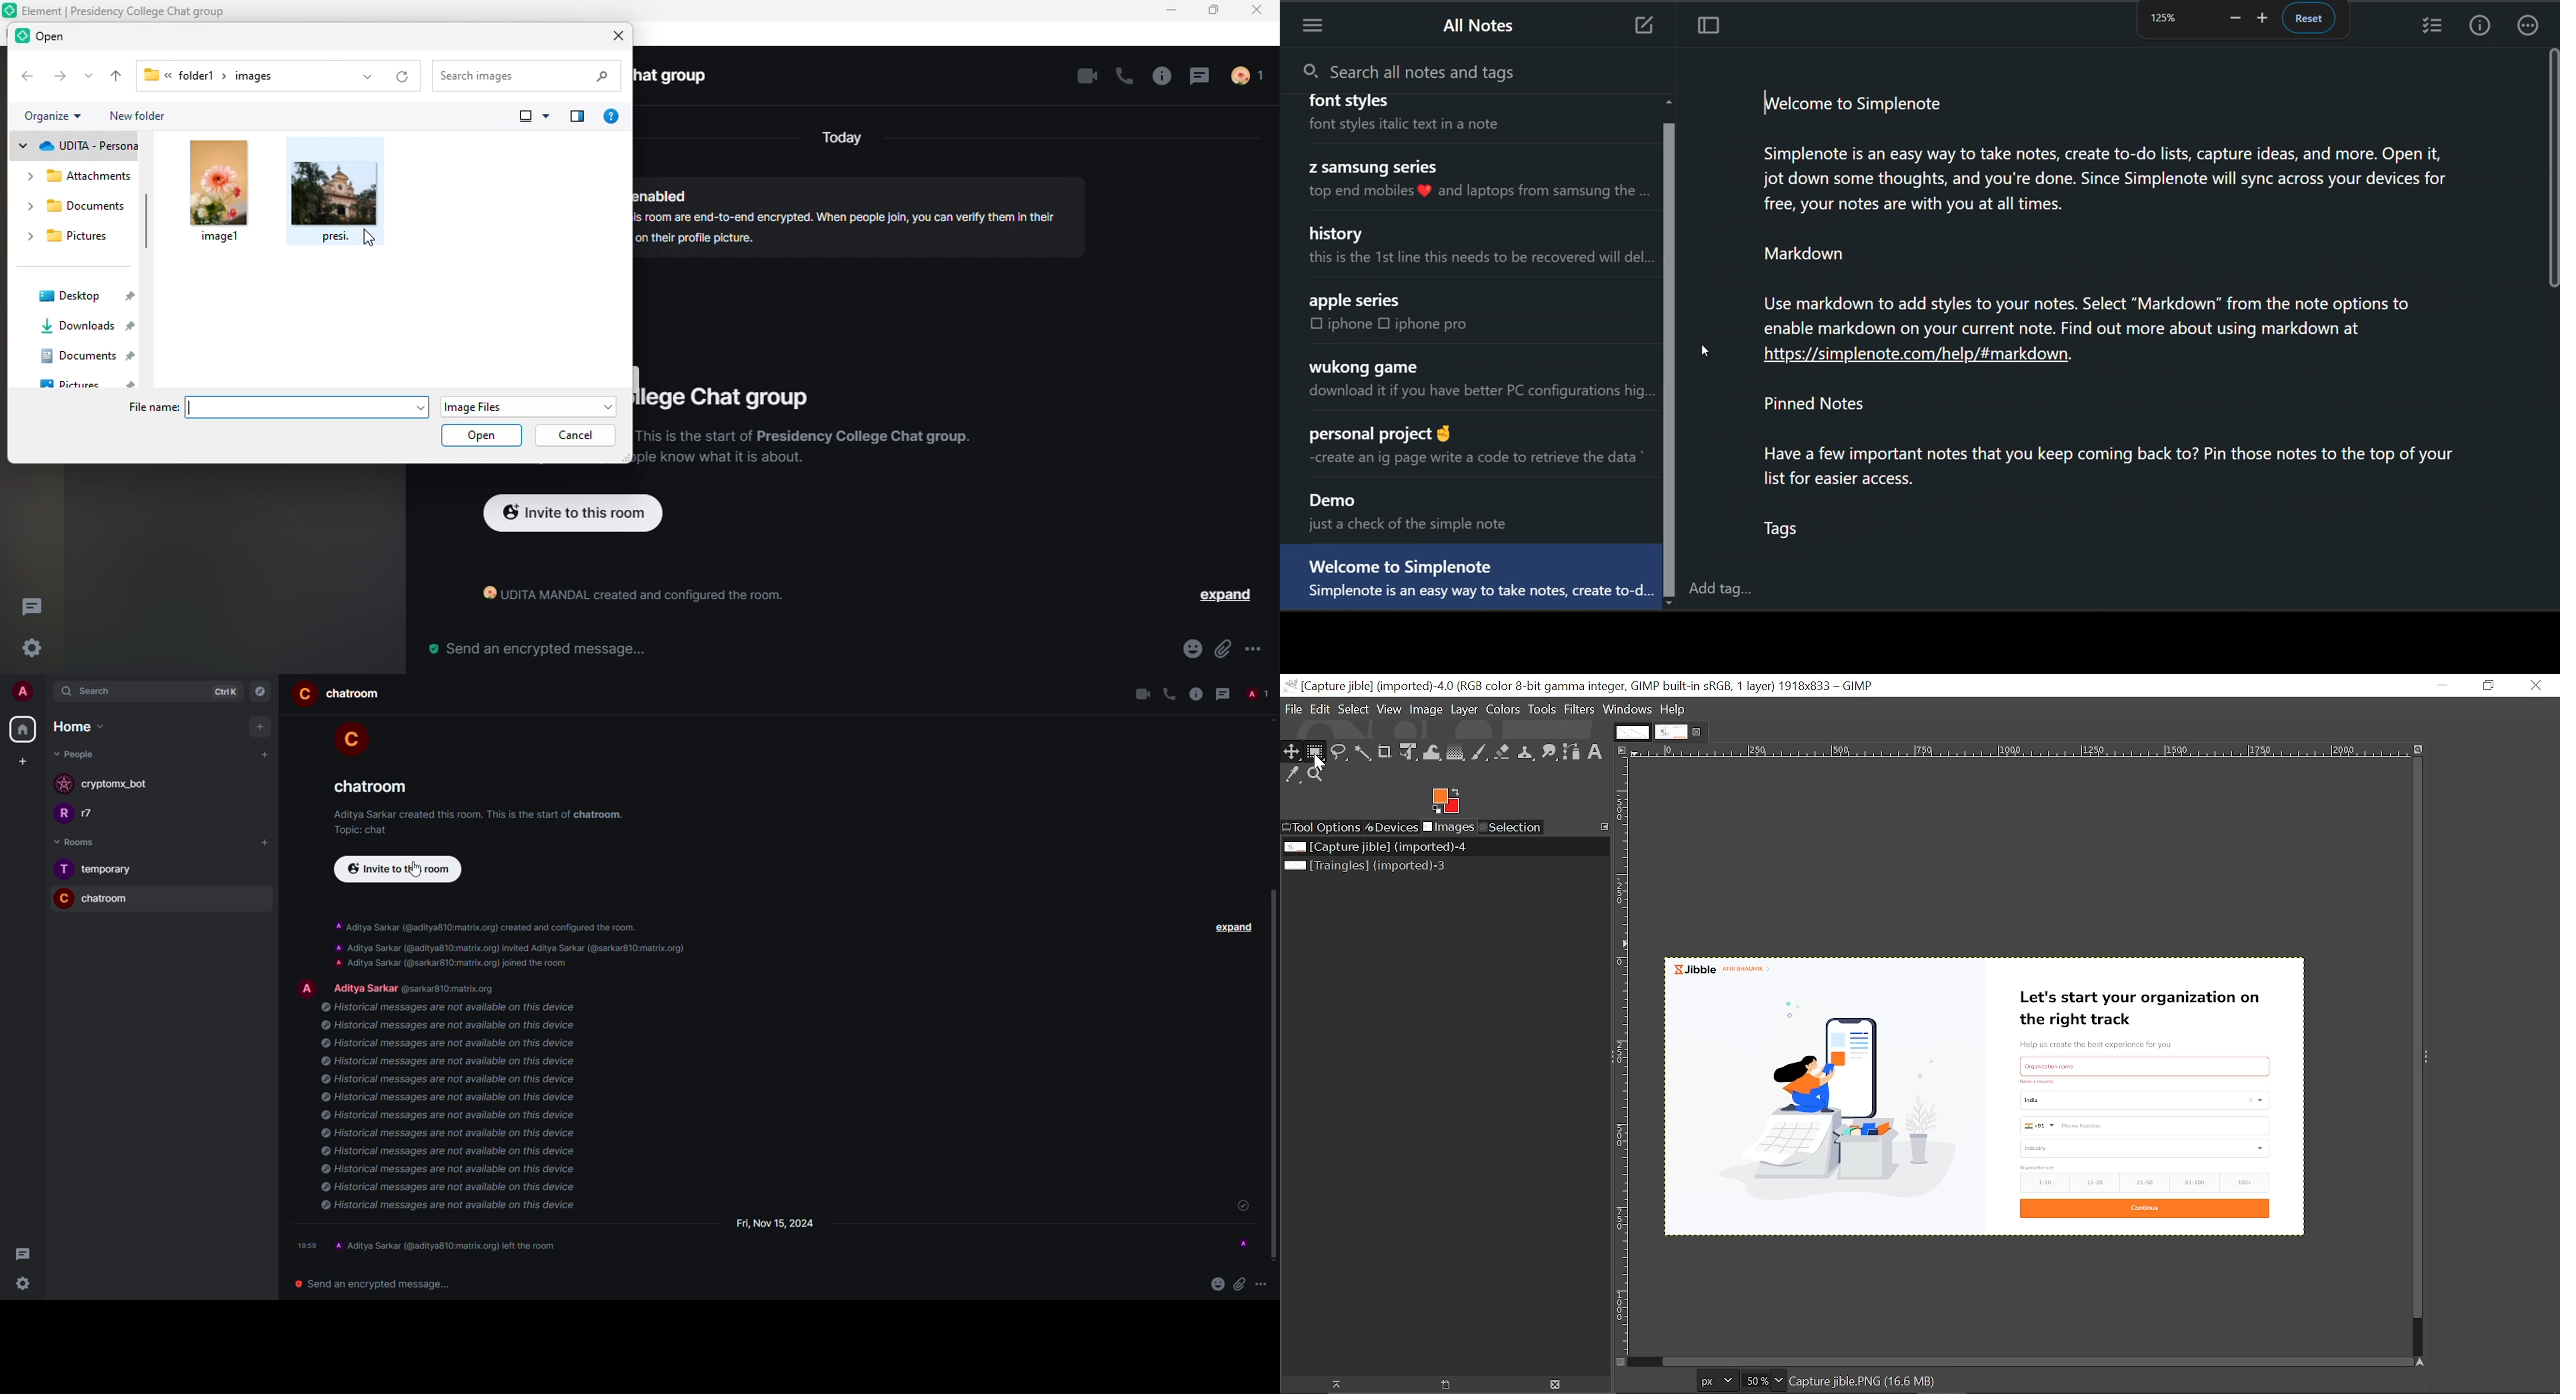 This screenshot has height=1400, width=2576. Describe the element at coordinates (1266, 649) in the screenshot. I see `option` at that location.